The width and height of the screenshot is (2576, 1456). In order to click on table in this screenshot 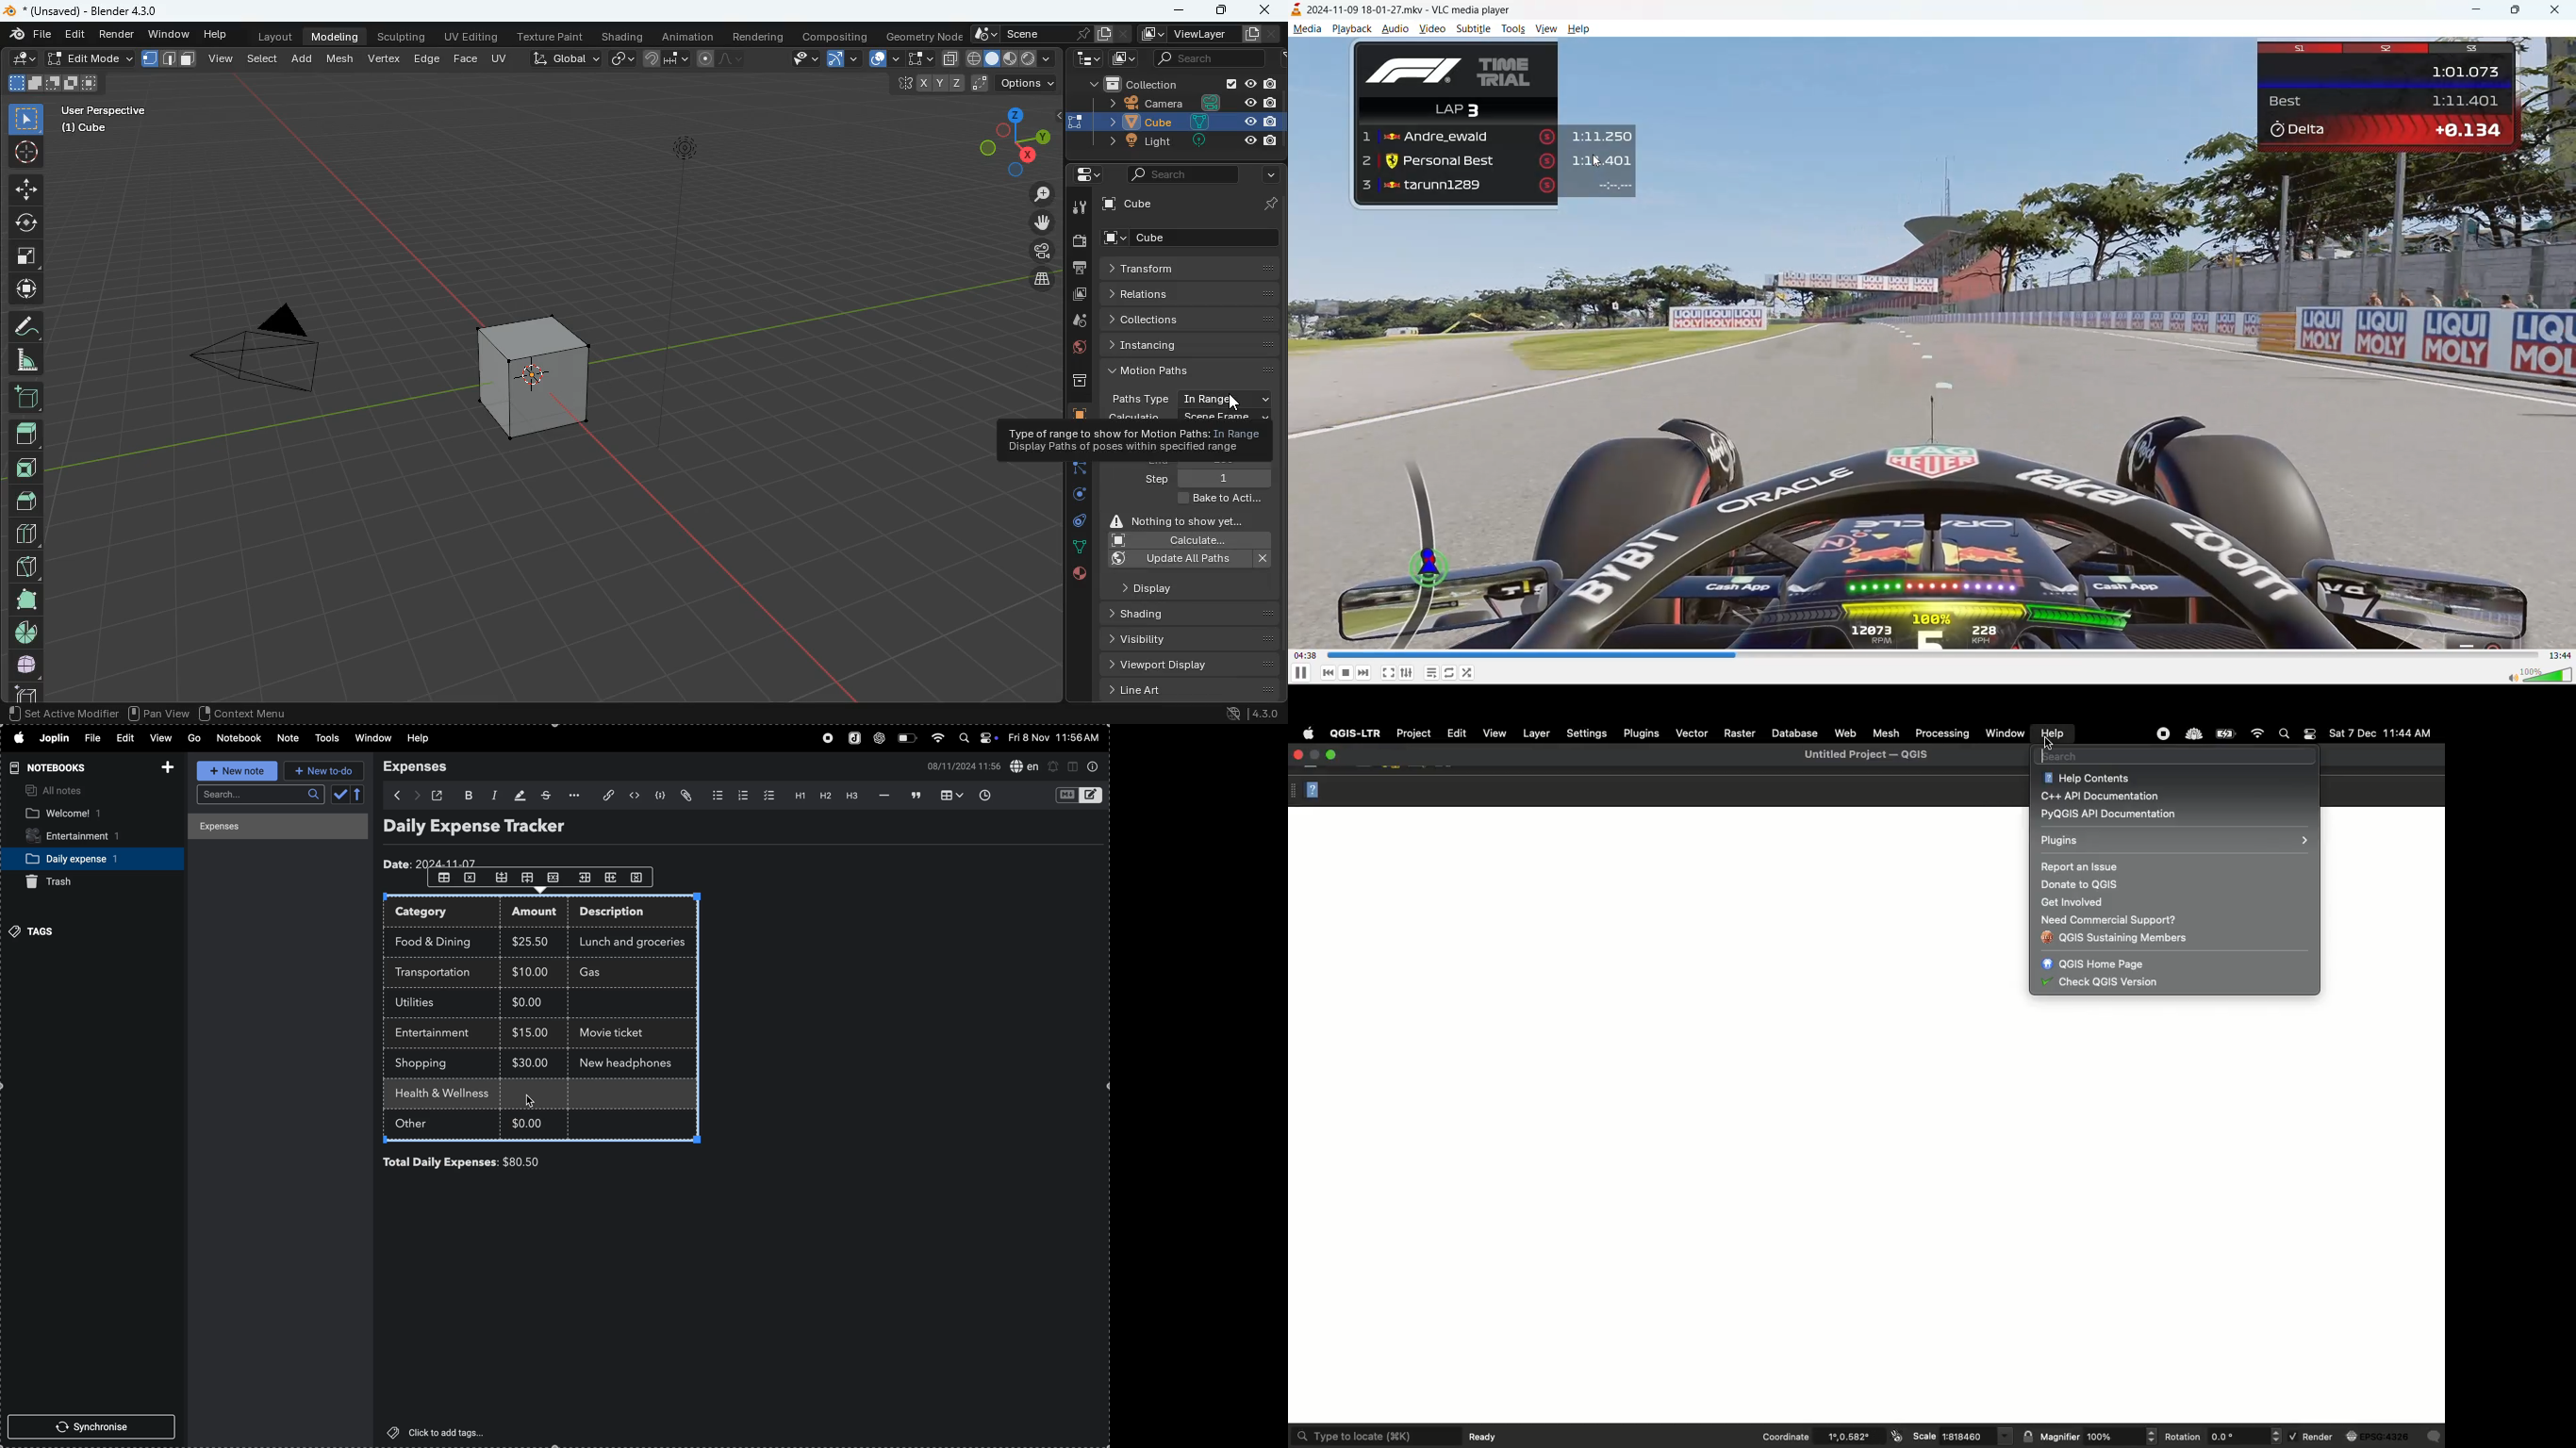, I will do `click(443, 878)`.